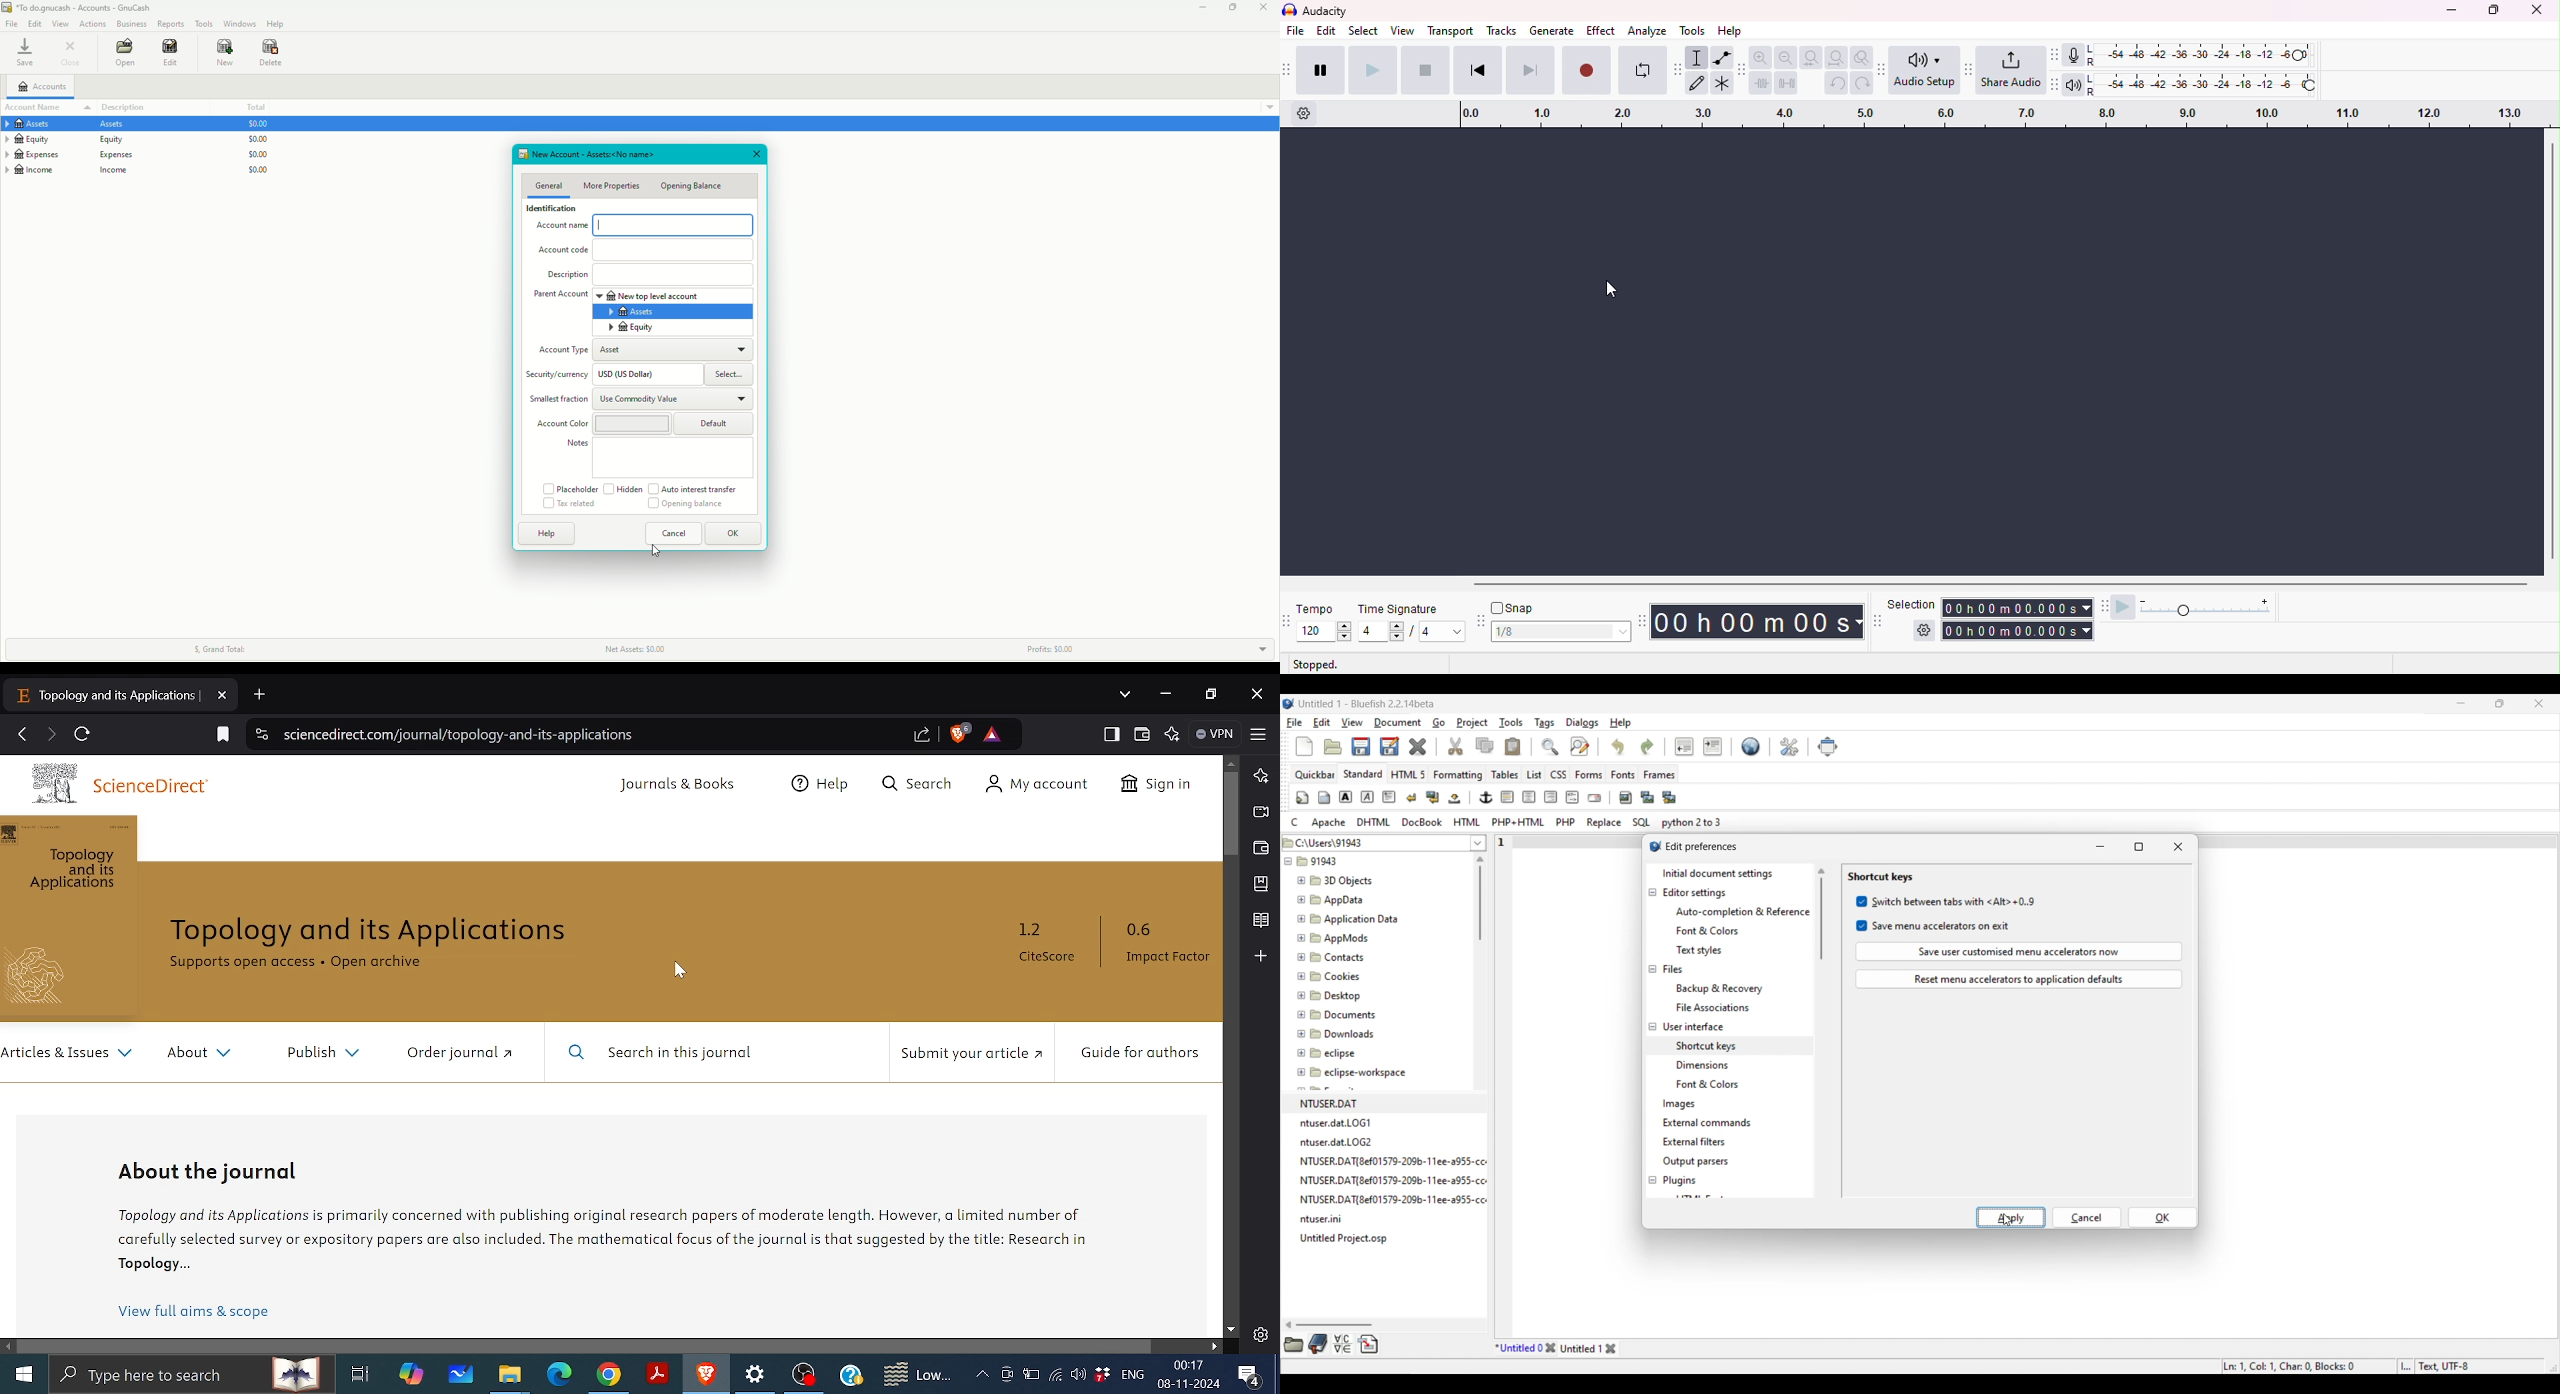  What do you see at coordinates (645, 648) in the screenshot?
I see `Net Assets` at bounding box center [645, 648].